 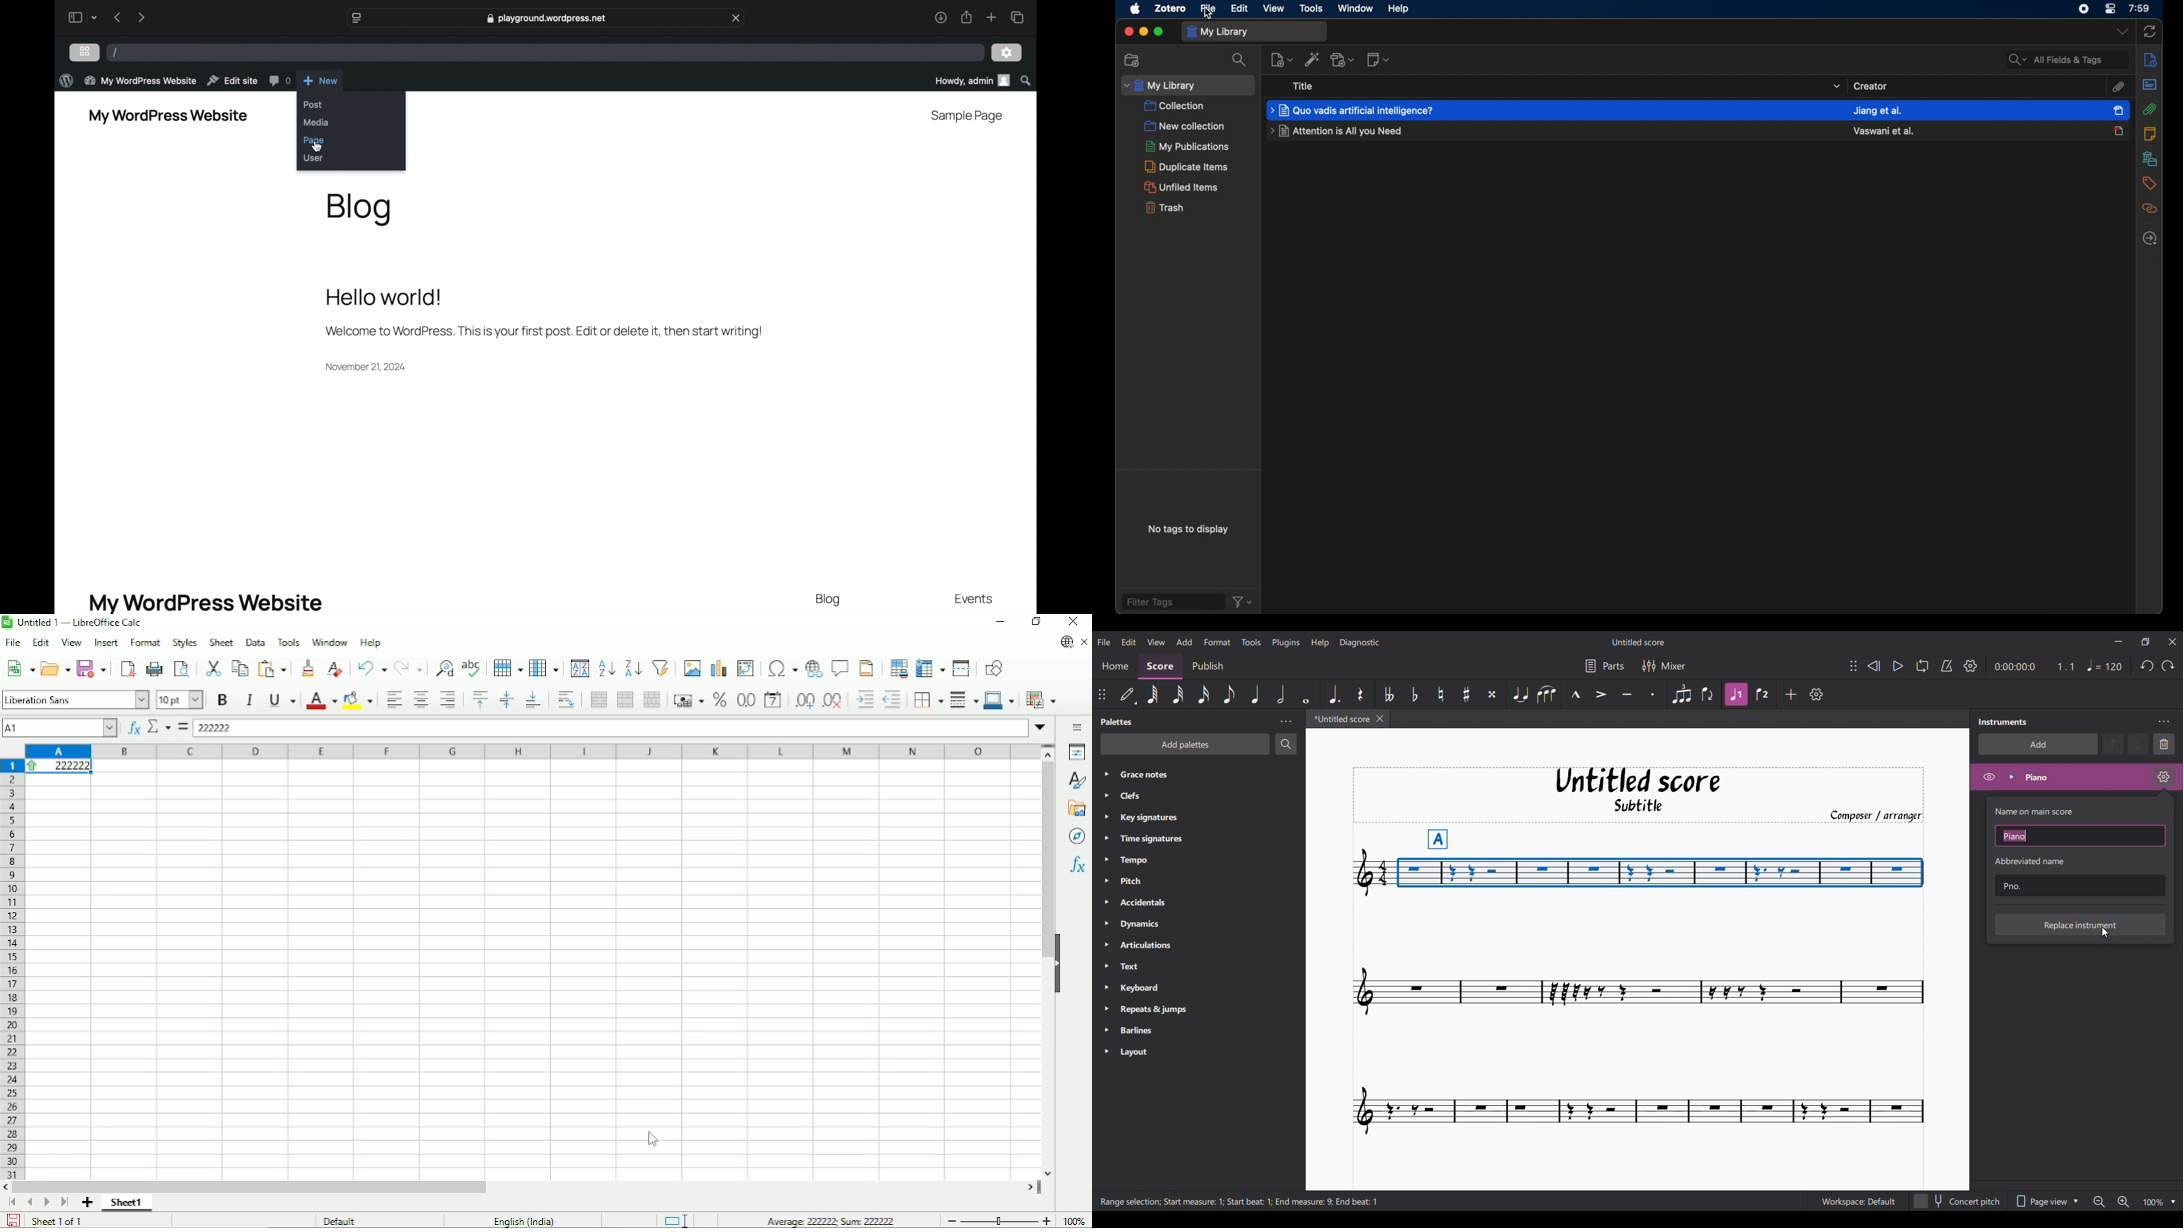 I want to click on grid view, so click(x=85, y=51).